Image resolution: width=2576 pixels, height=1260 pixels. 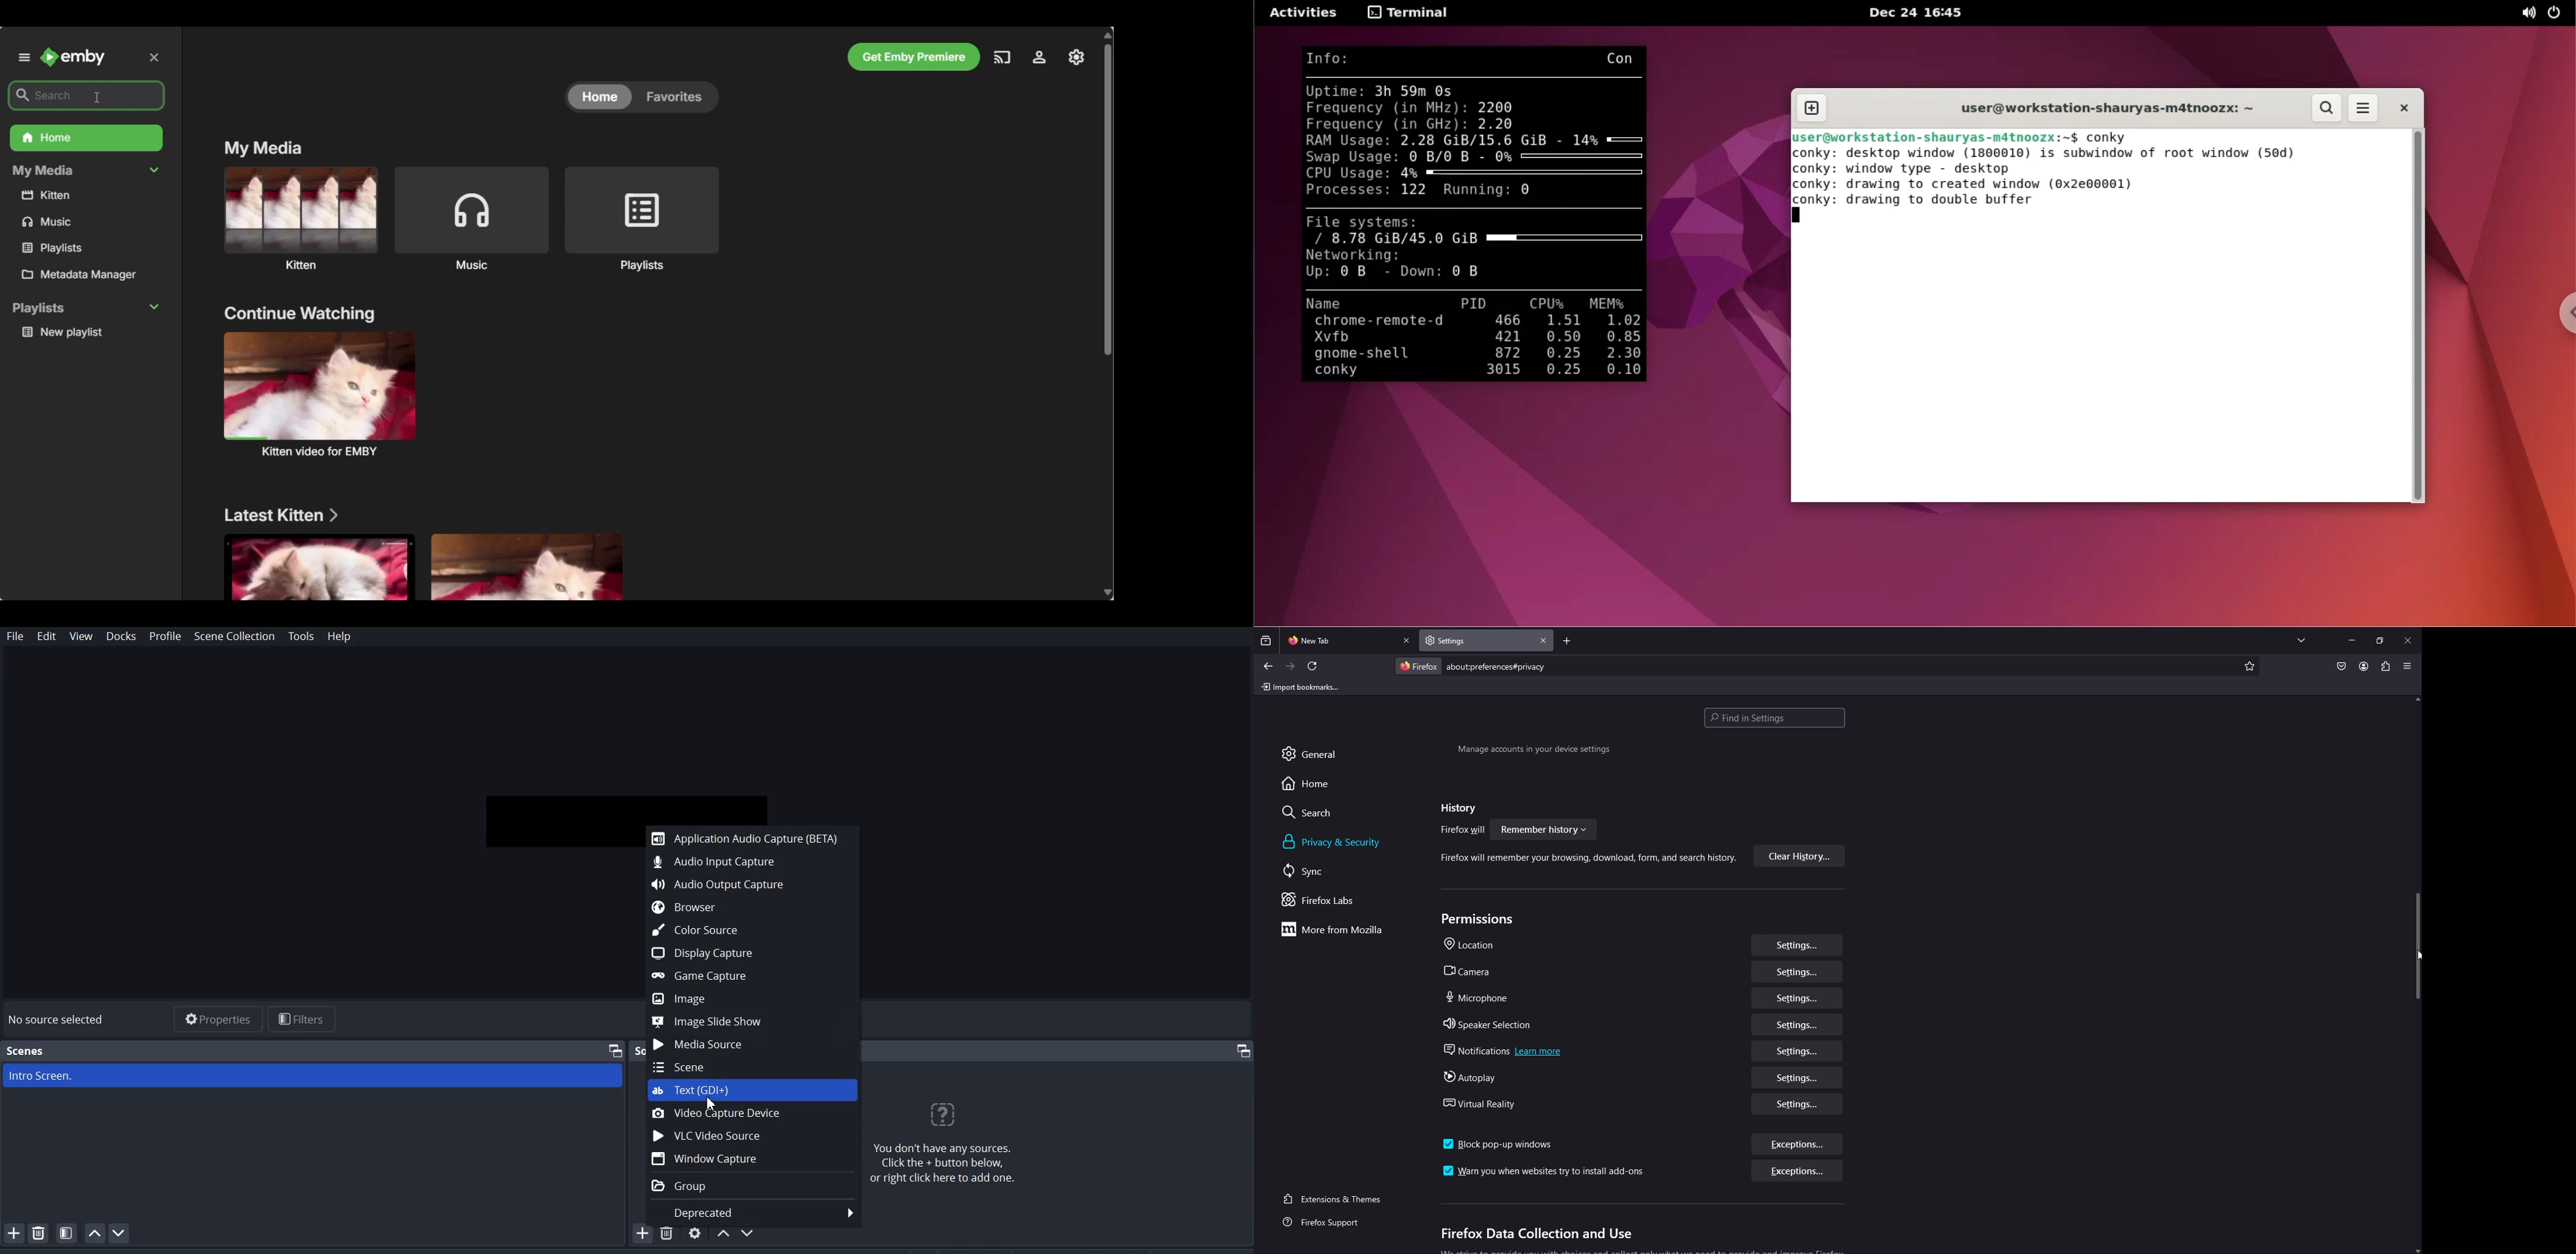 What do you see at coordinates (750, 1232) in the screenshot?
I see `Move Source Down` at bounding box center [750, 1232].